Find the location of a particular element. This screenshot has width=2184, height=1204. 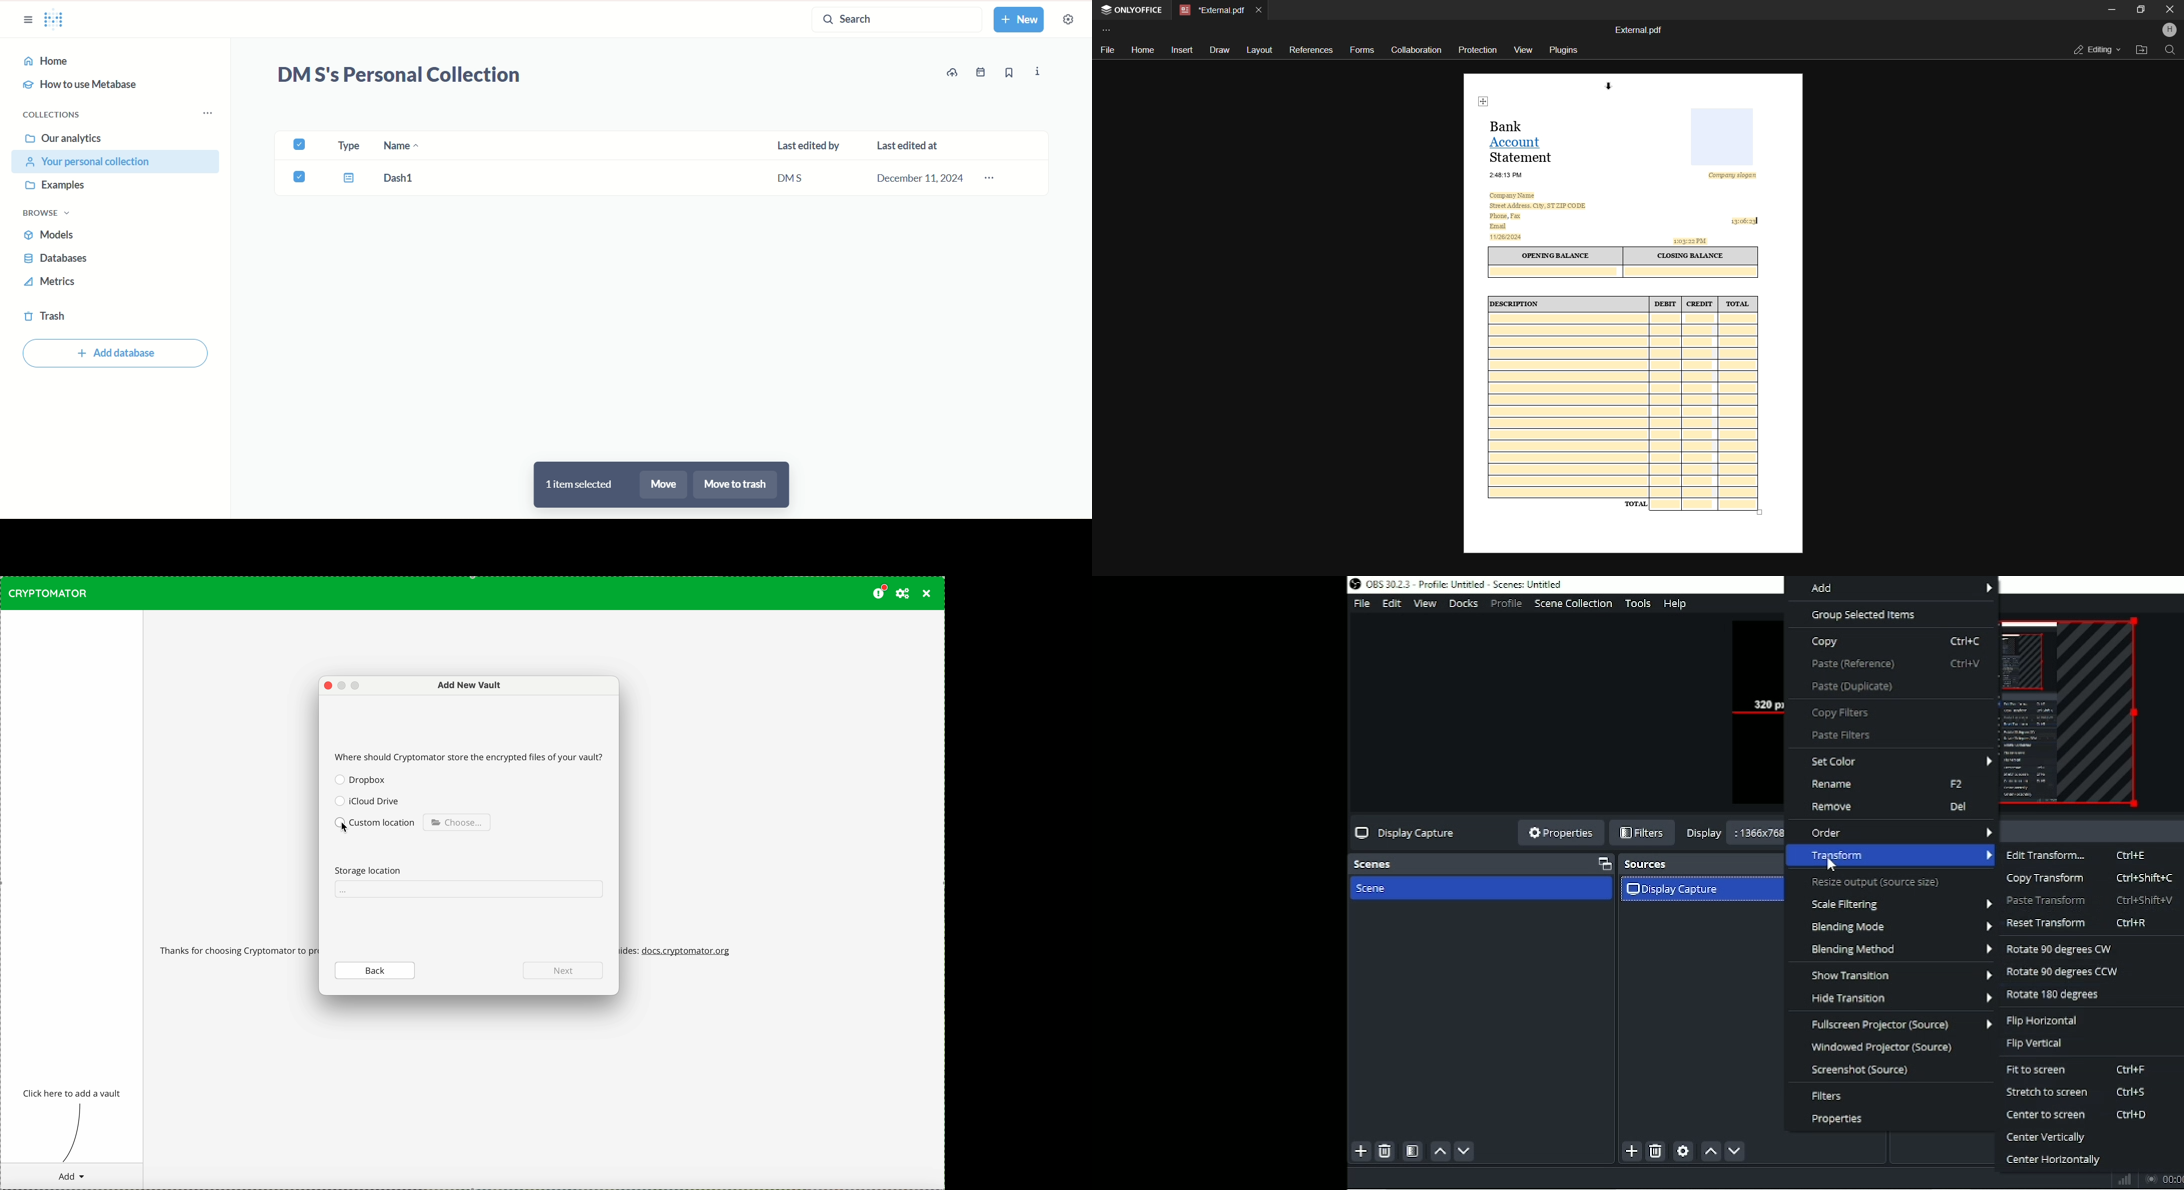

maximize is located at coordinates (2140, 9).